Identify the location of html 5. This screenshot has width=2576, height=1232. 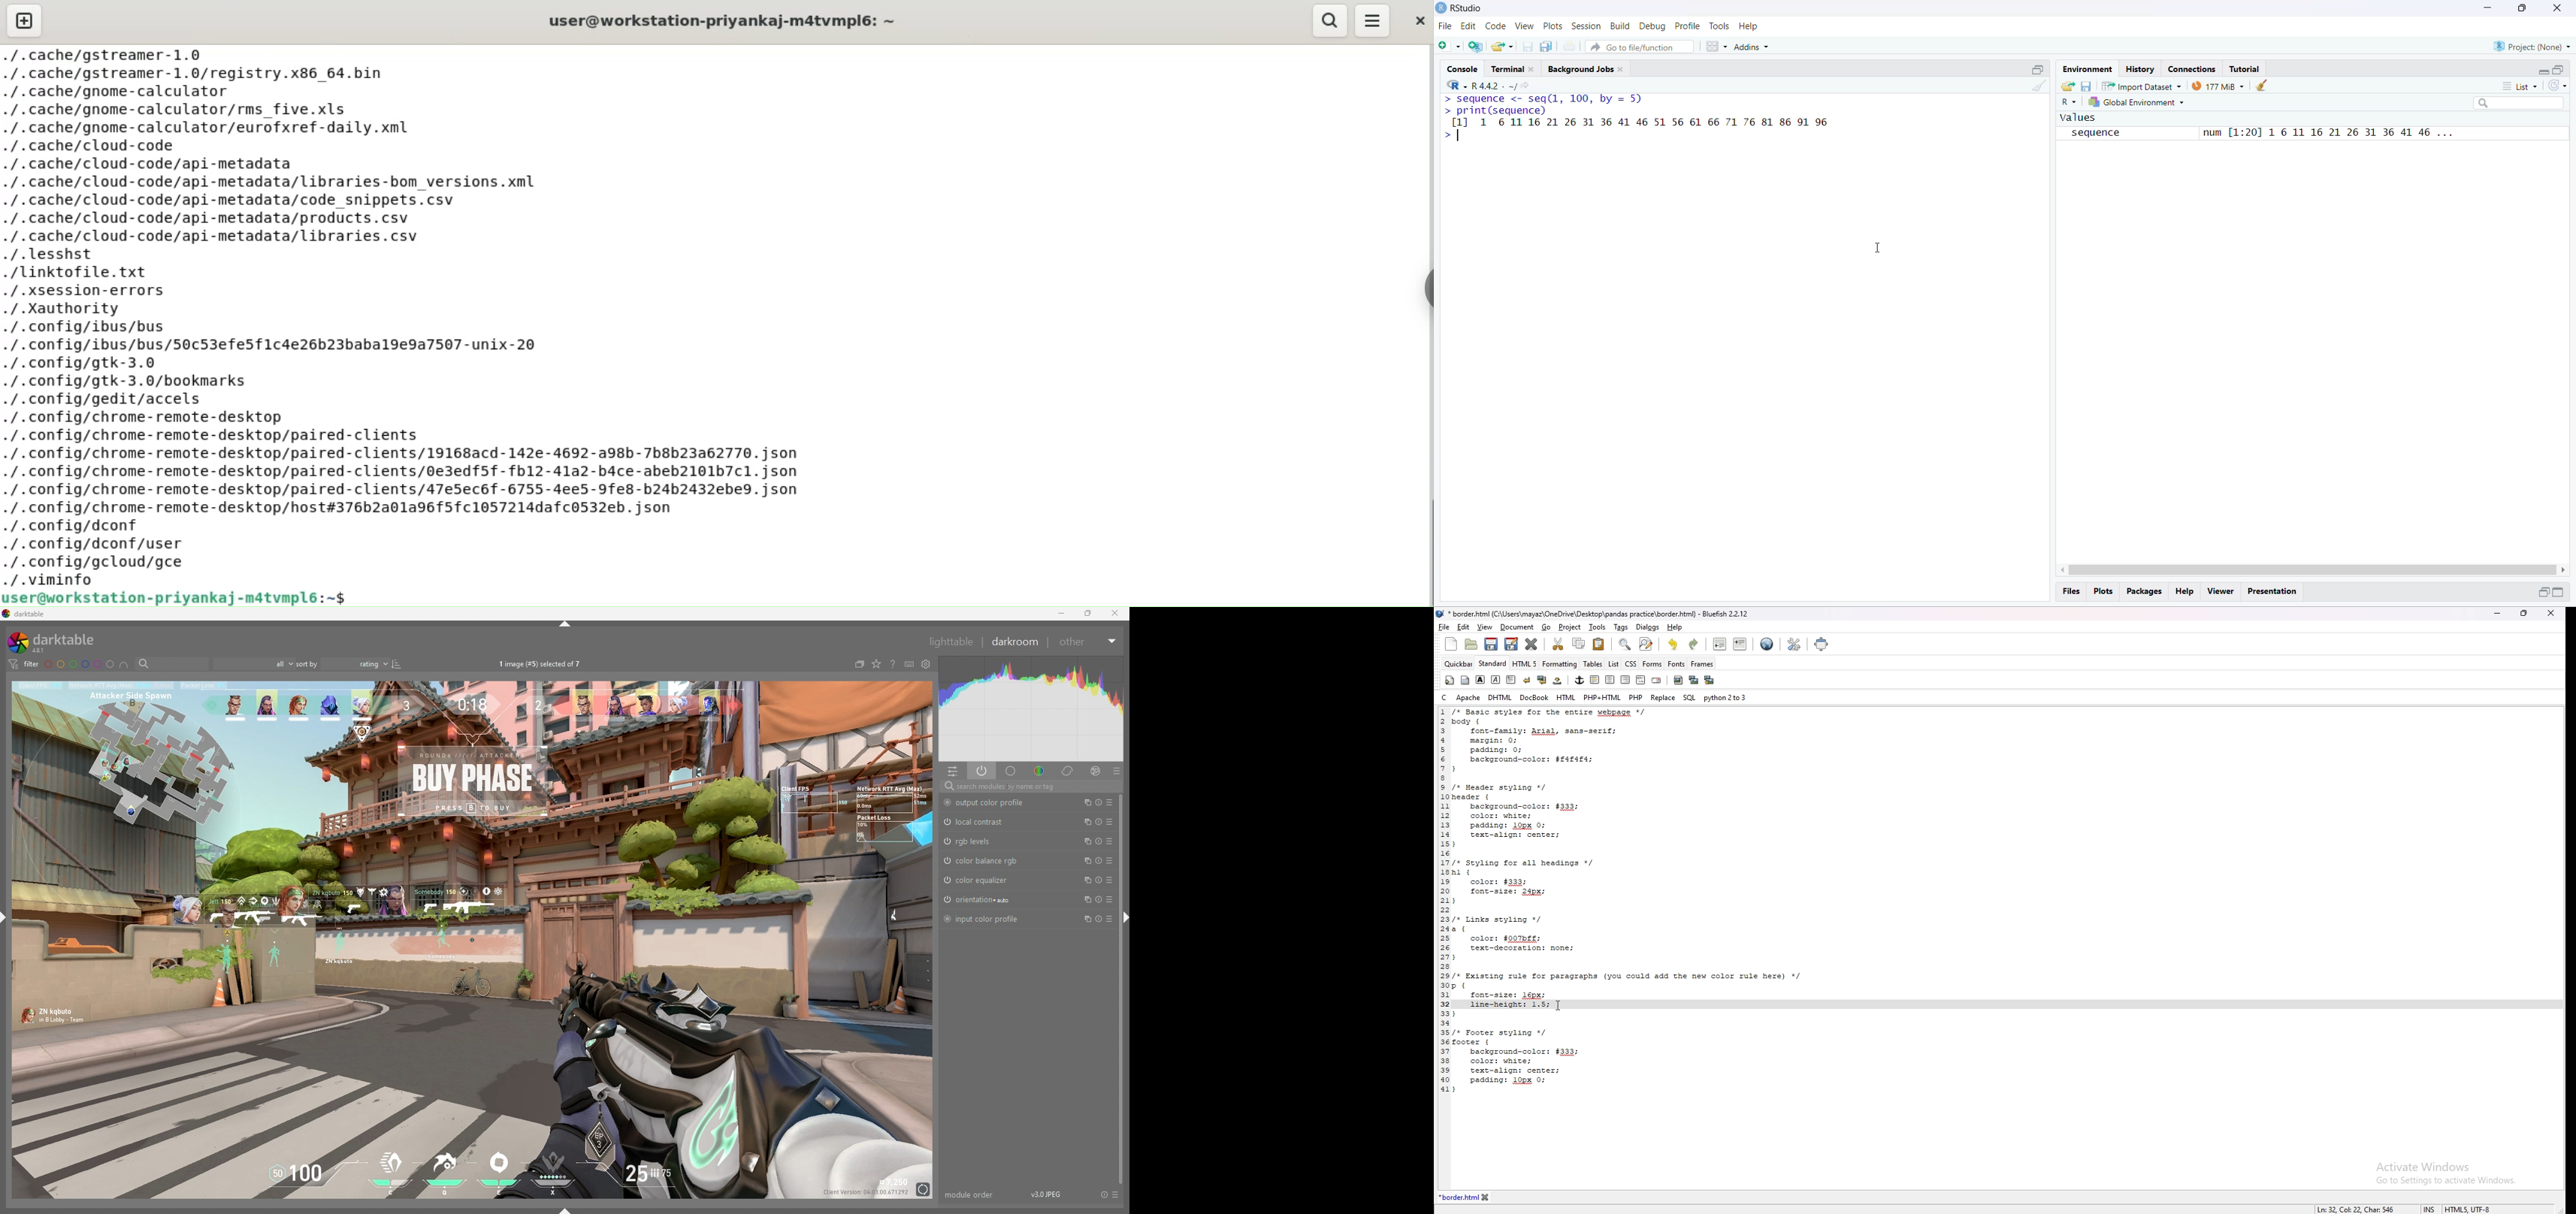
(1525, 664).